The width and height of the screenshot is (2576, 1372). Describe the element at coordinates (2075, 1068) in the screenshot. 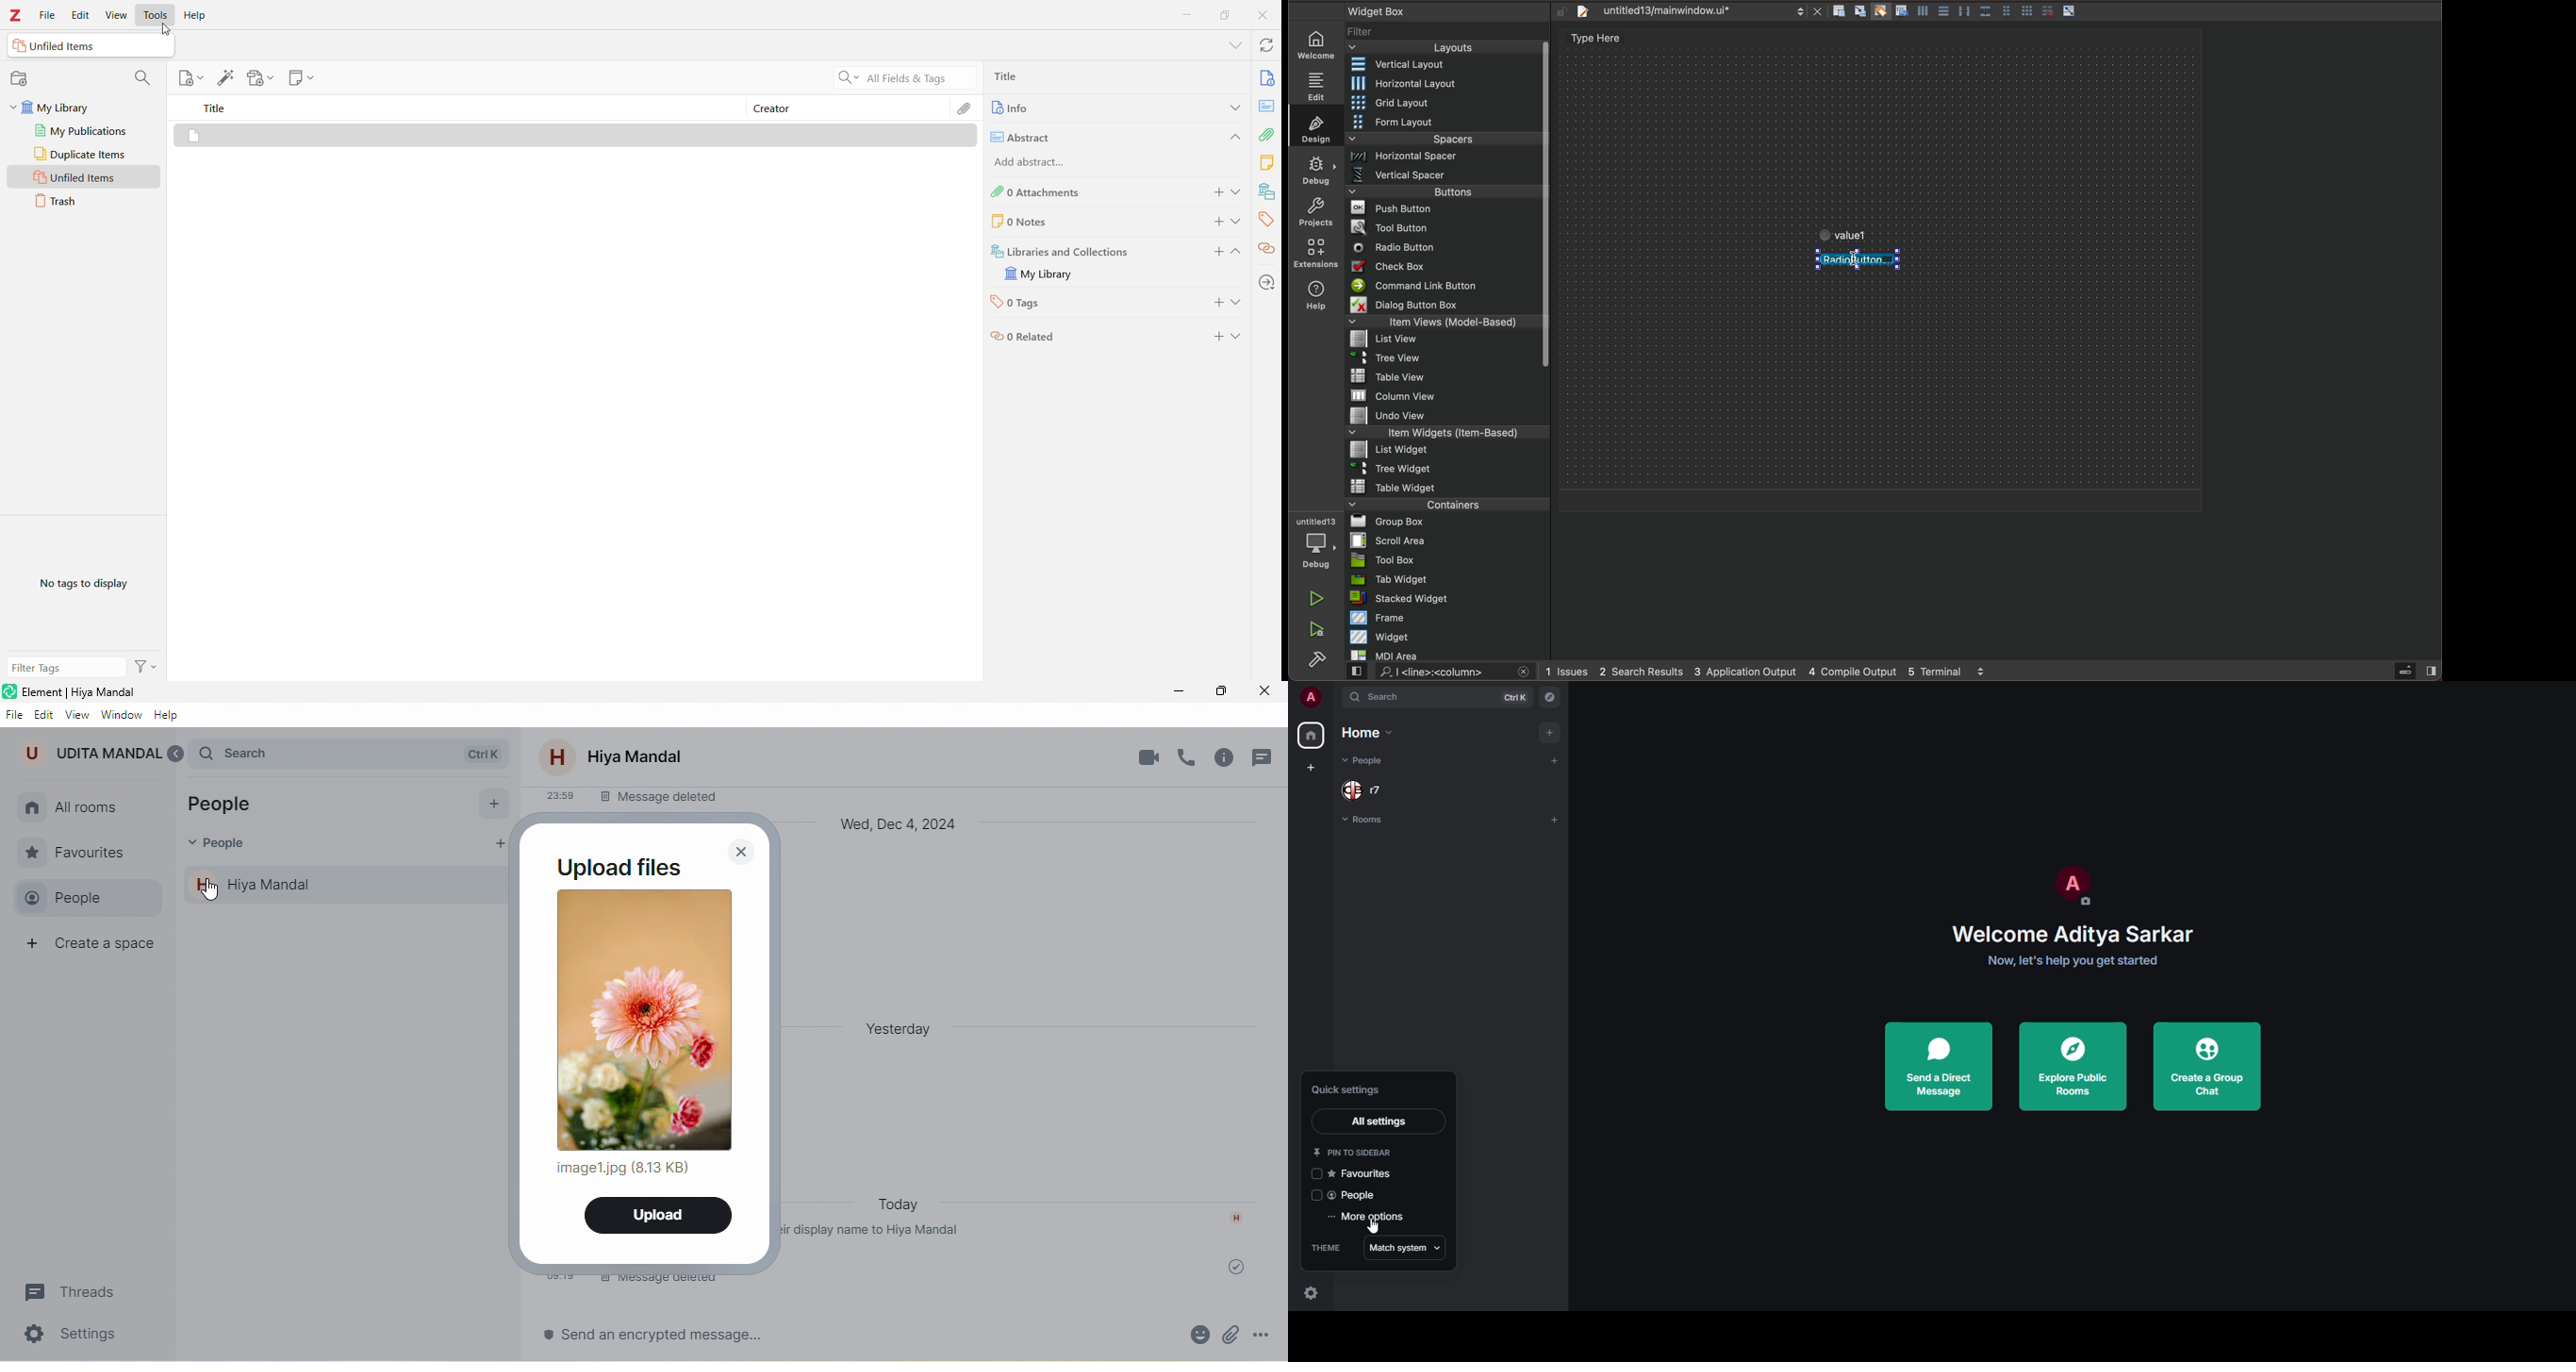

I see `explore public rooms` at that location.